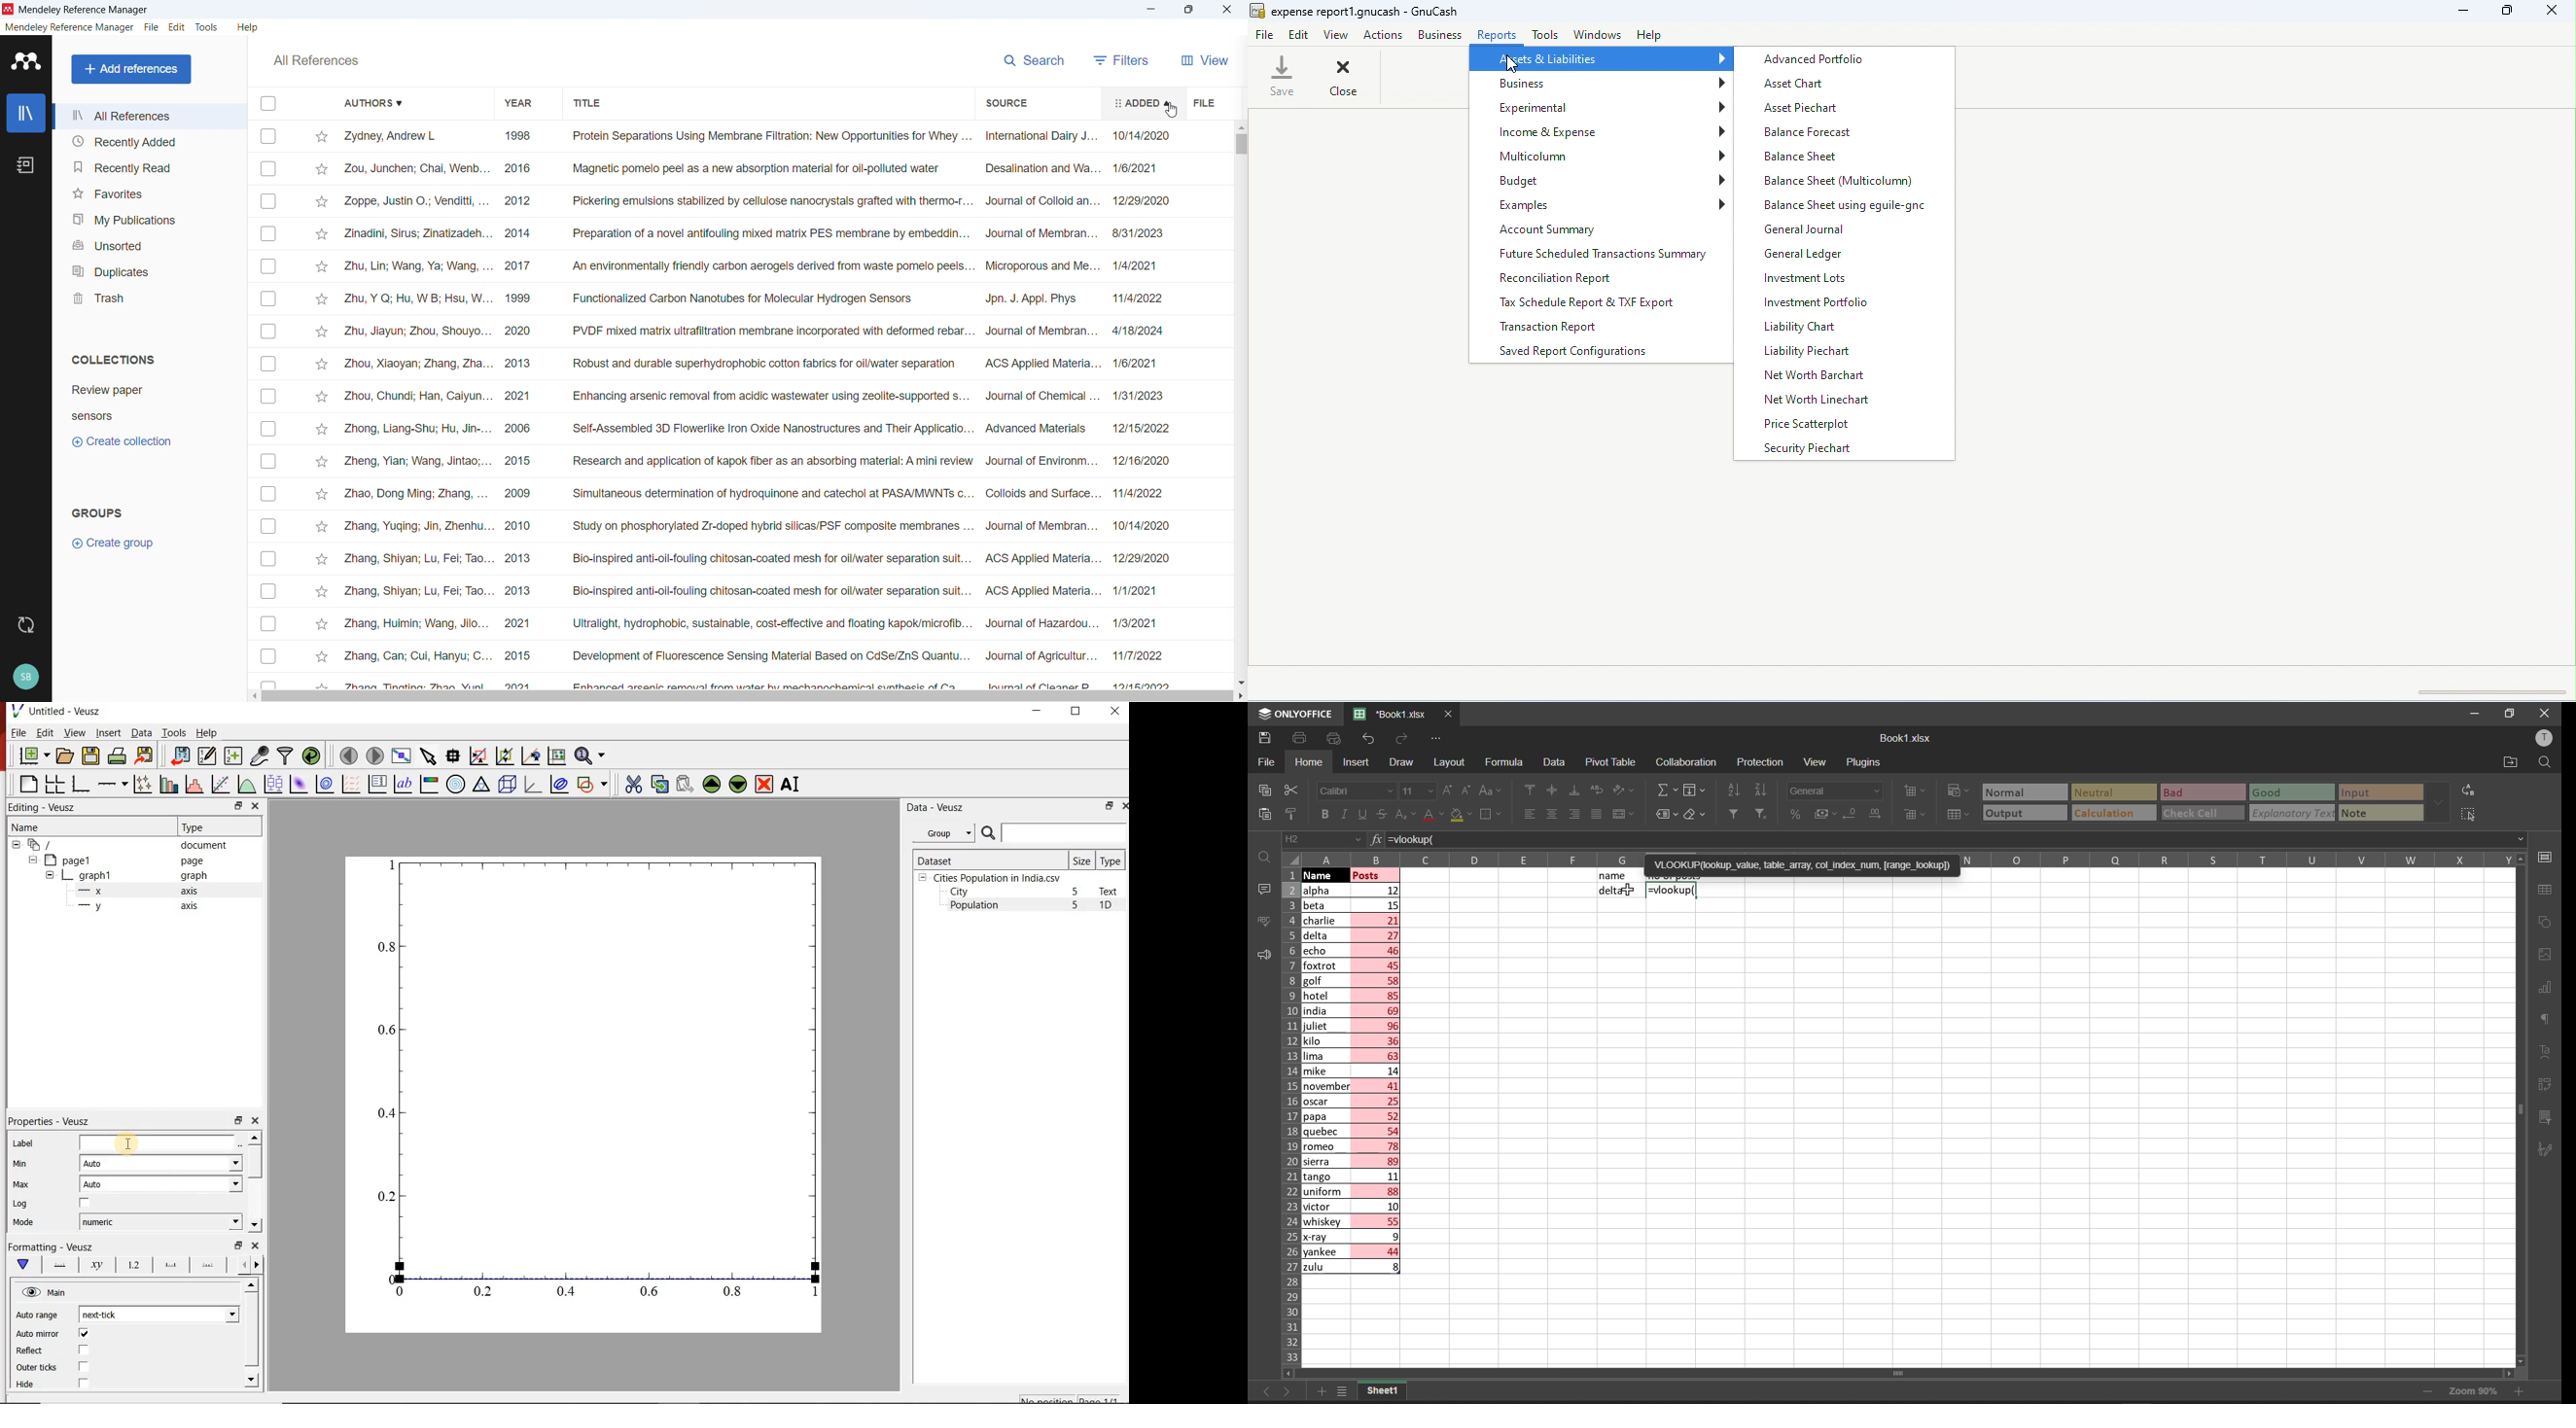  What do you see at coordinates (1817, 375) in the screenshot?
I see `net worth barchart` at bounding box center [1817, 375].